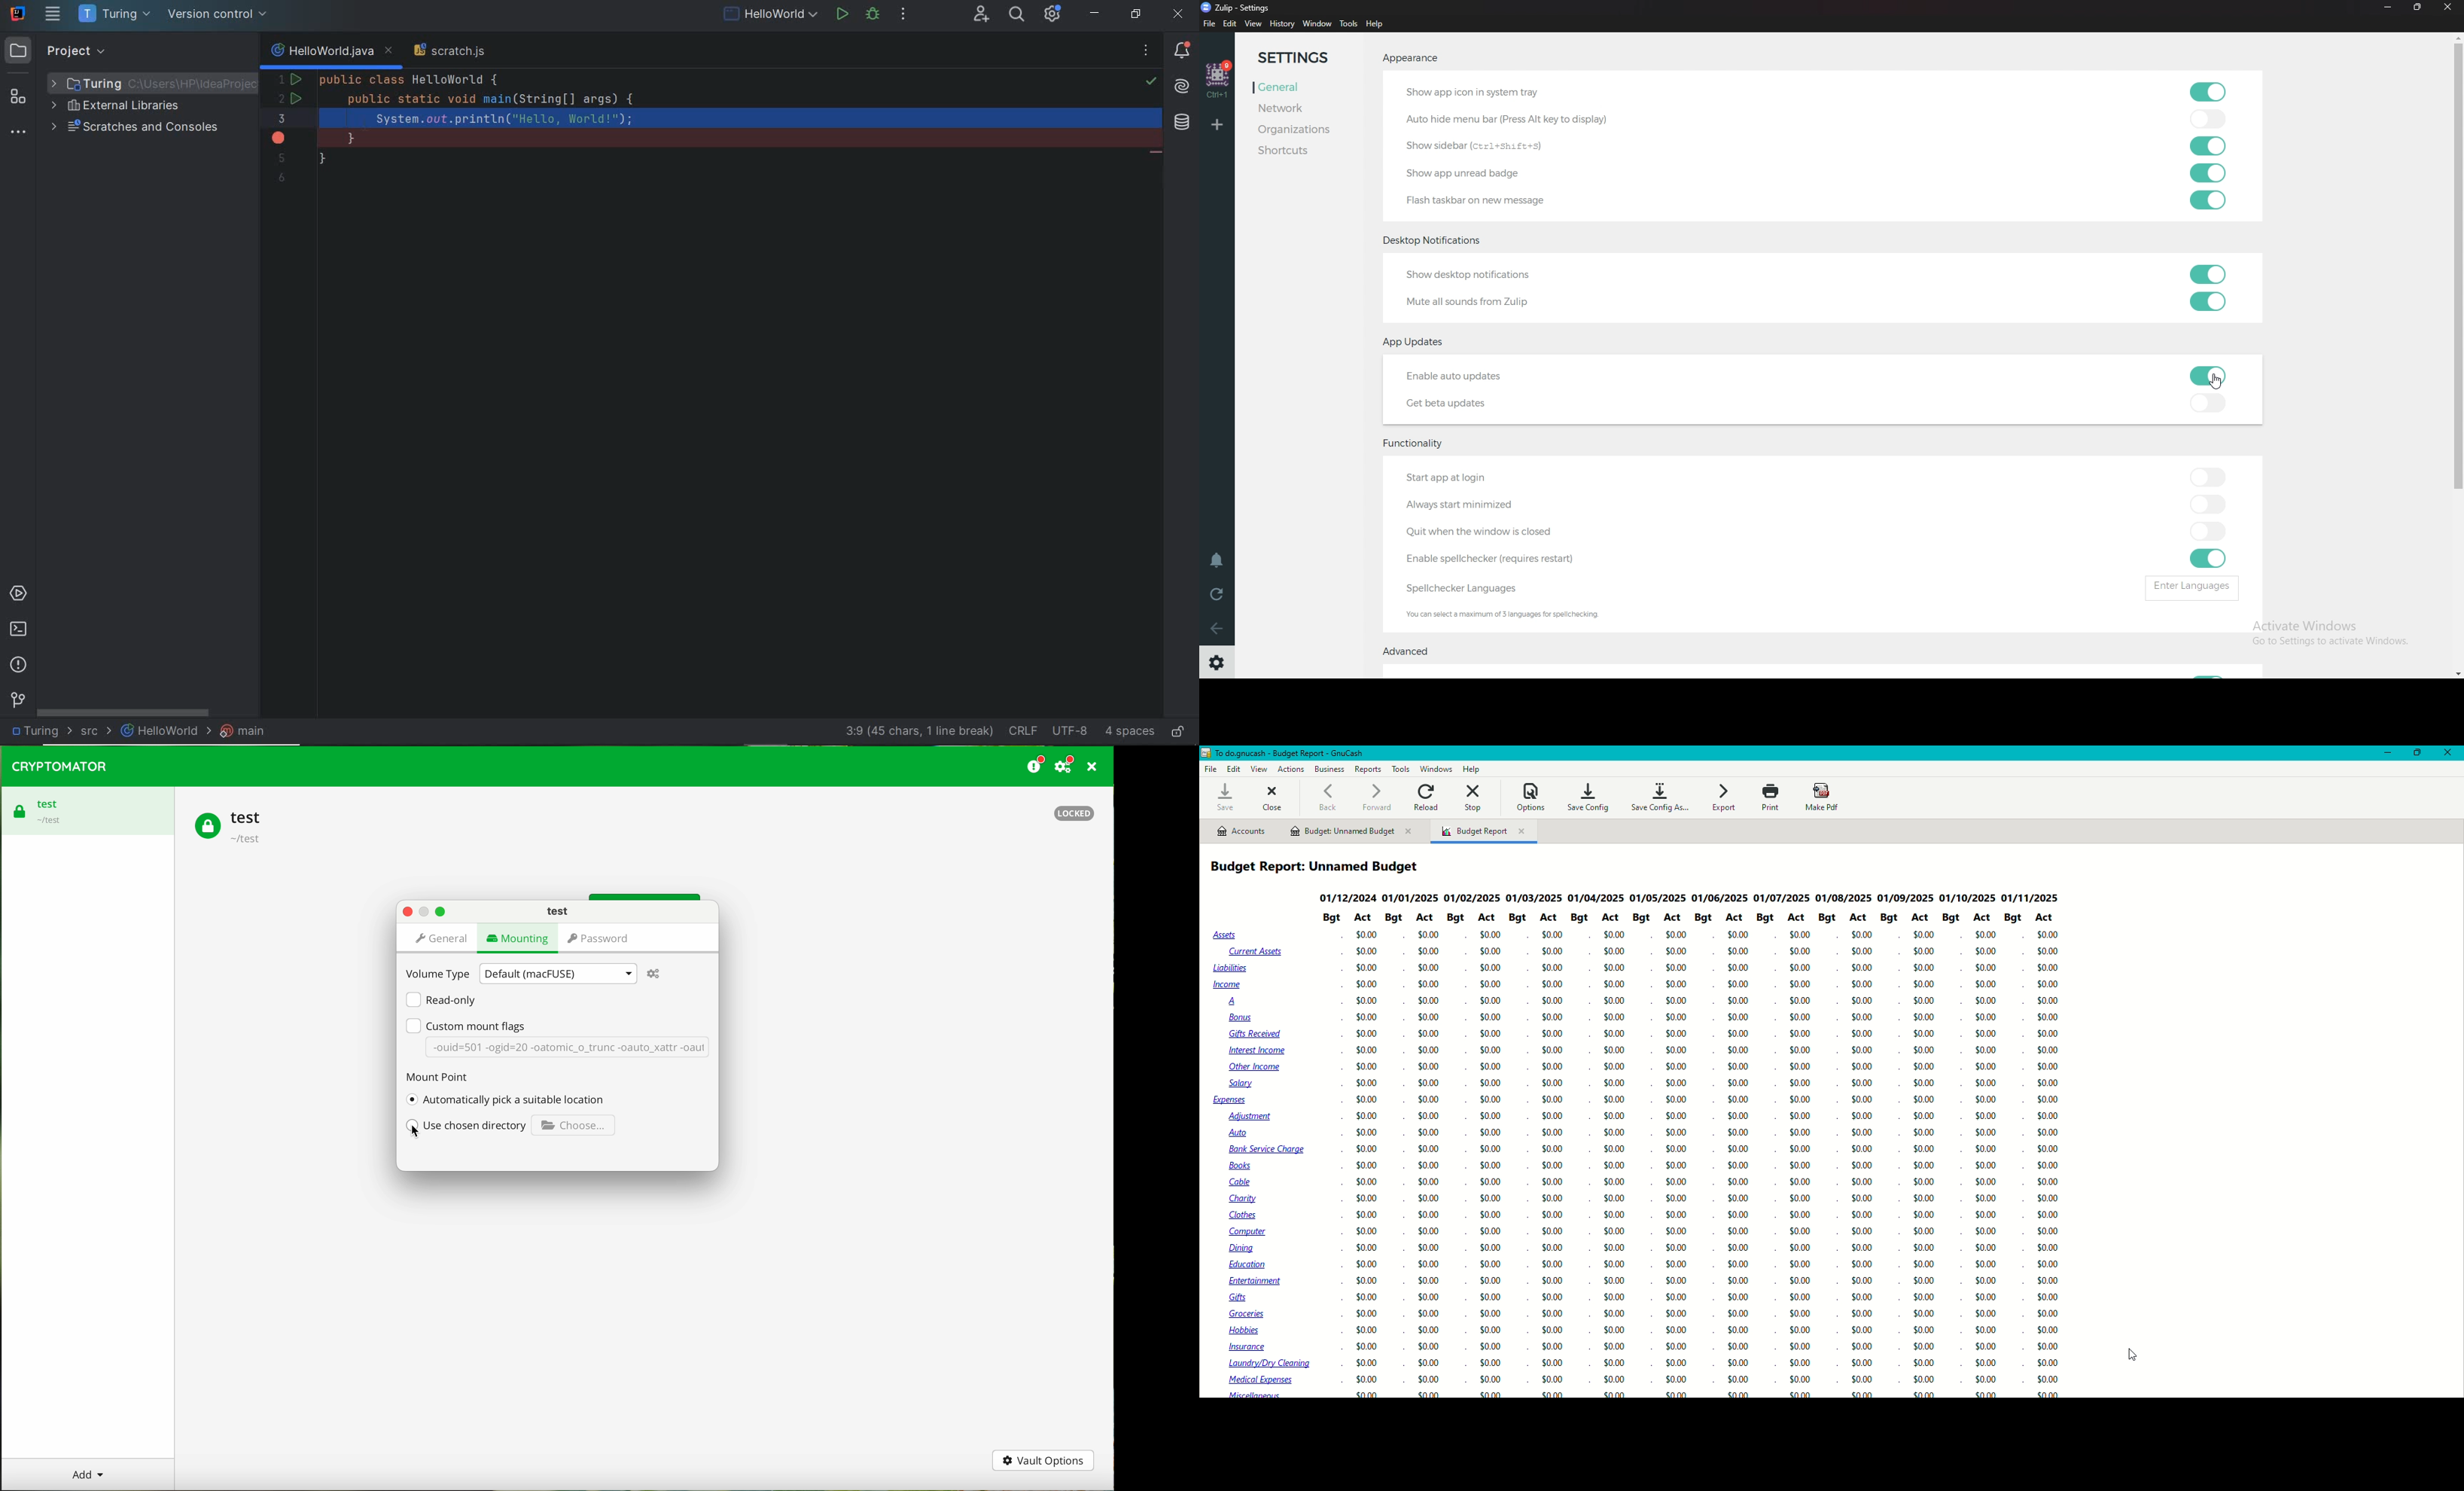  I want to click on line separator, so click(1024, 730).